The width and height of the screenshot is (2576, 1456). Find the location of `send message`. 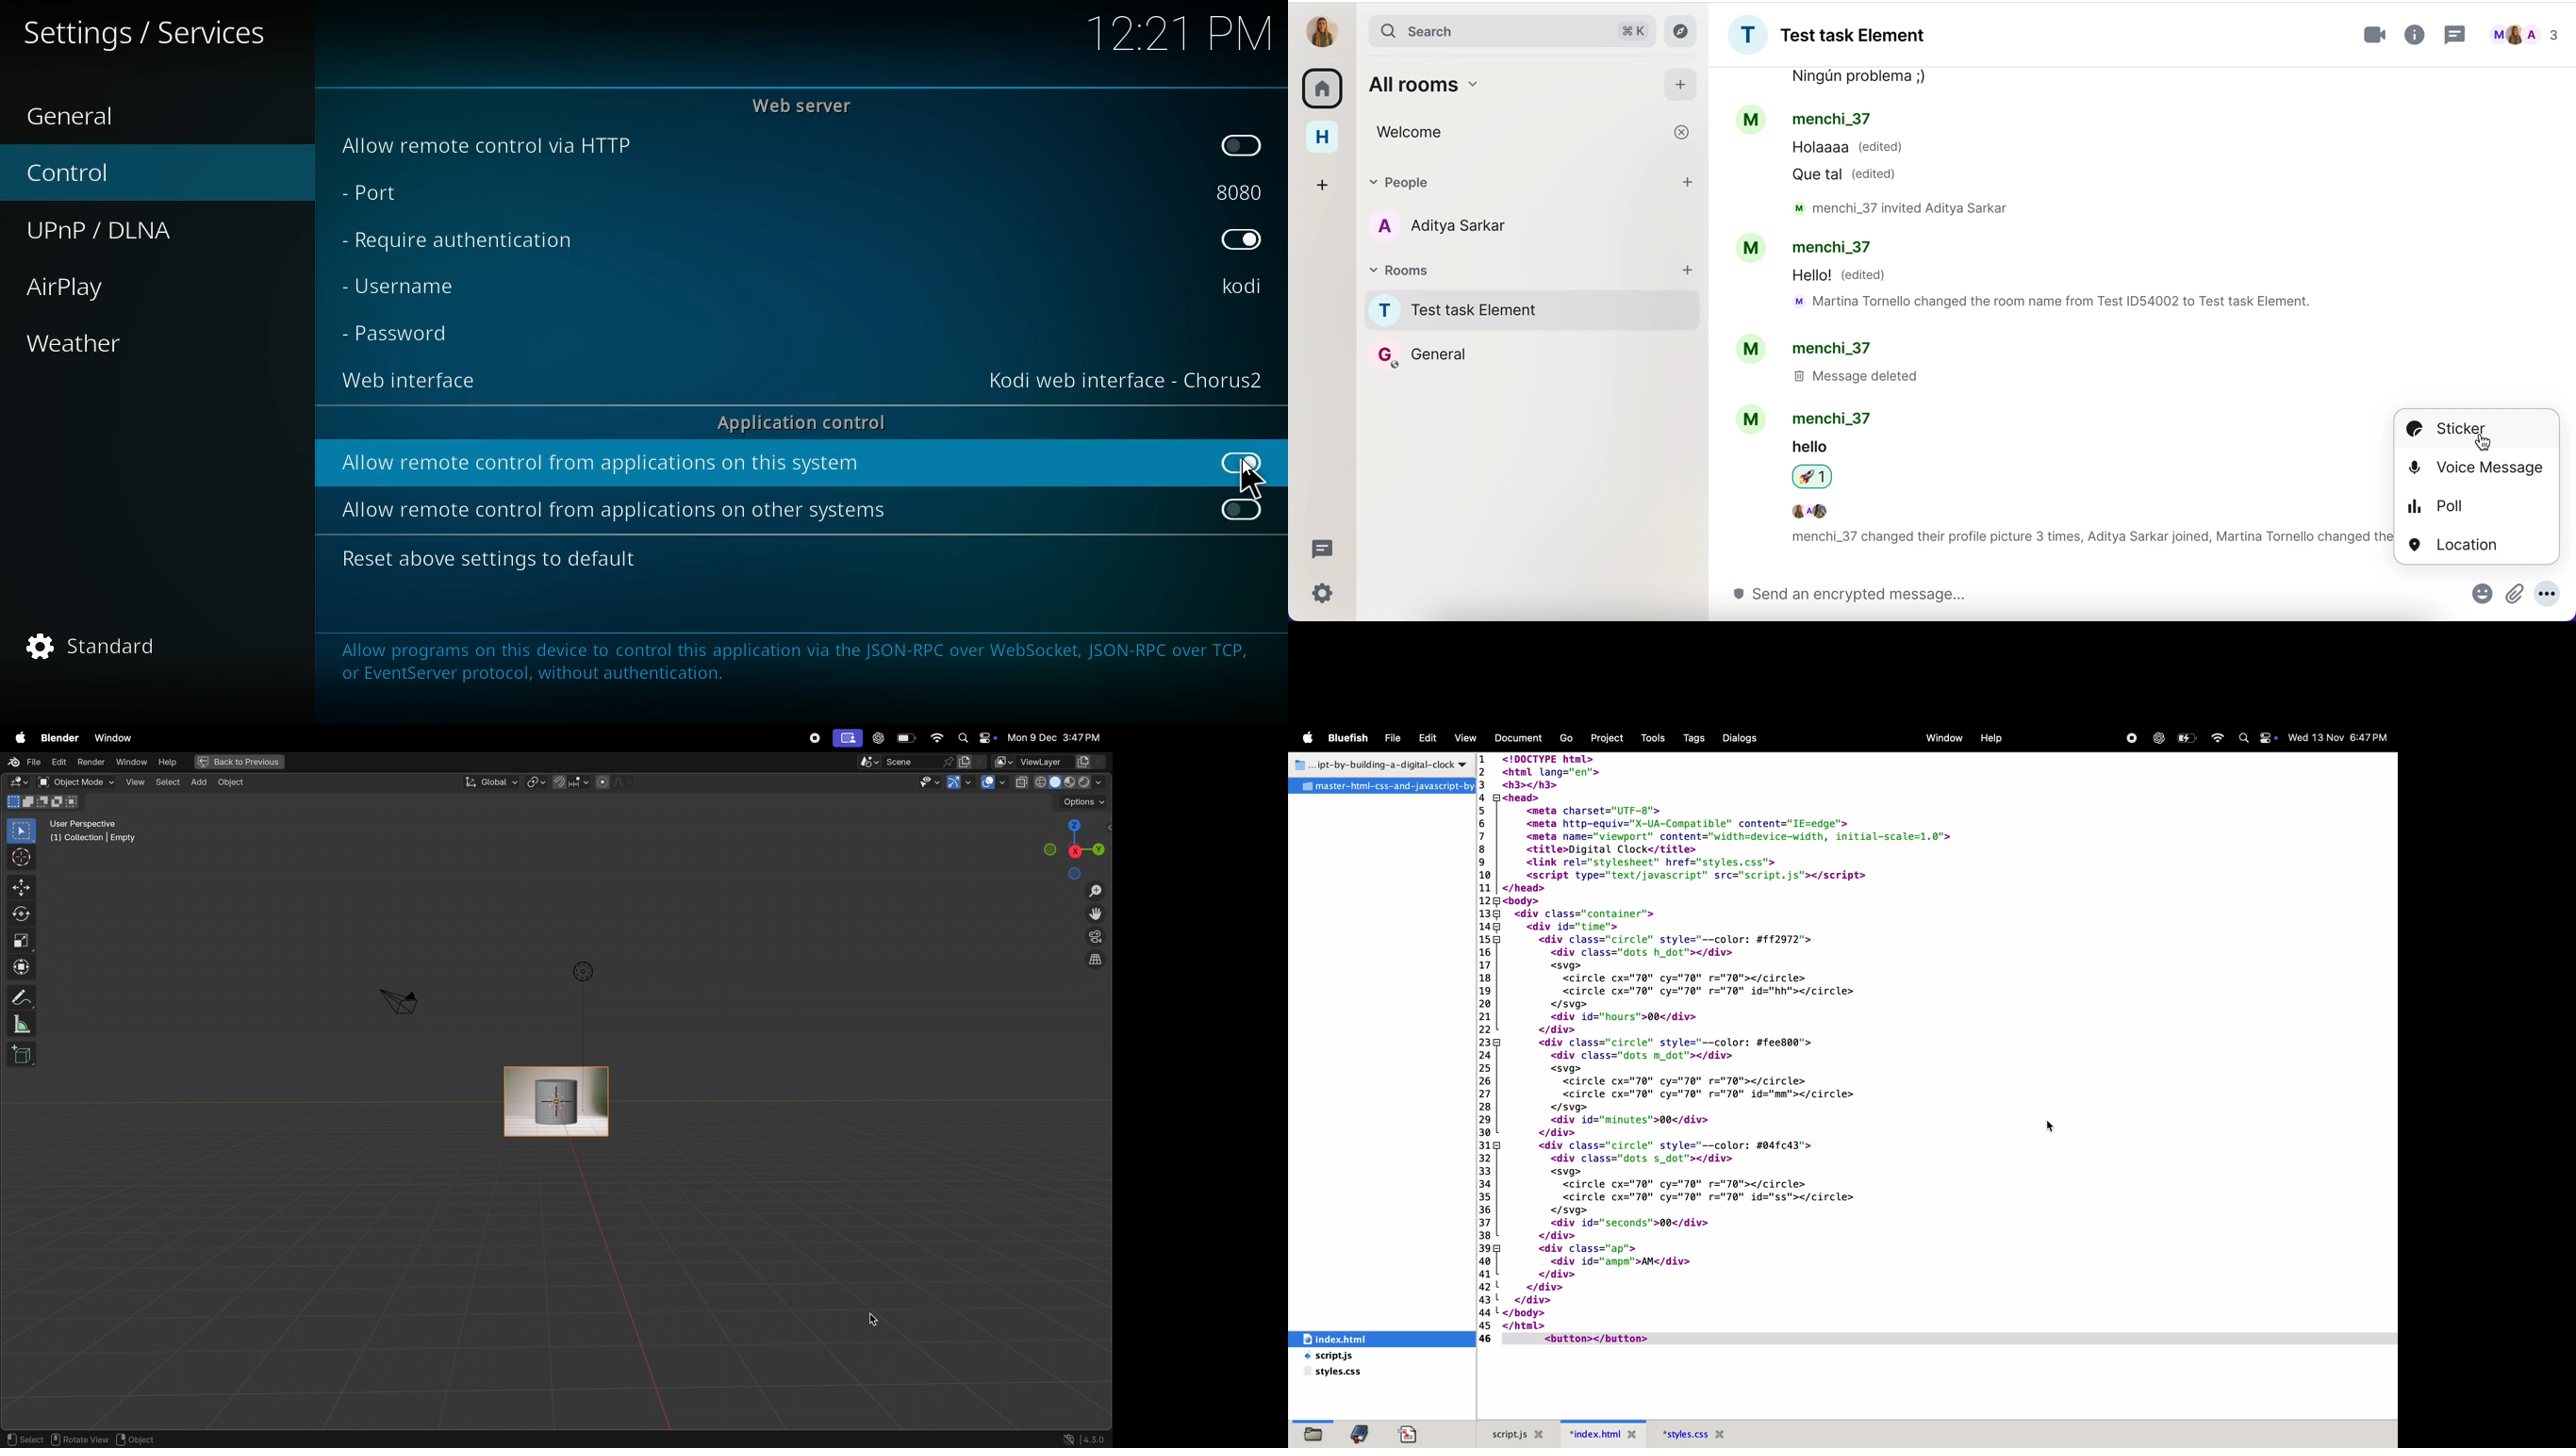

send message is located at coordinates (2061, 595).